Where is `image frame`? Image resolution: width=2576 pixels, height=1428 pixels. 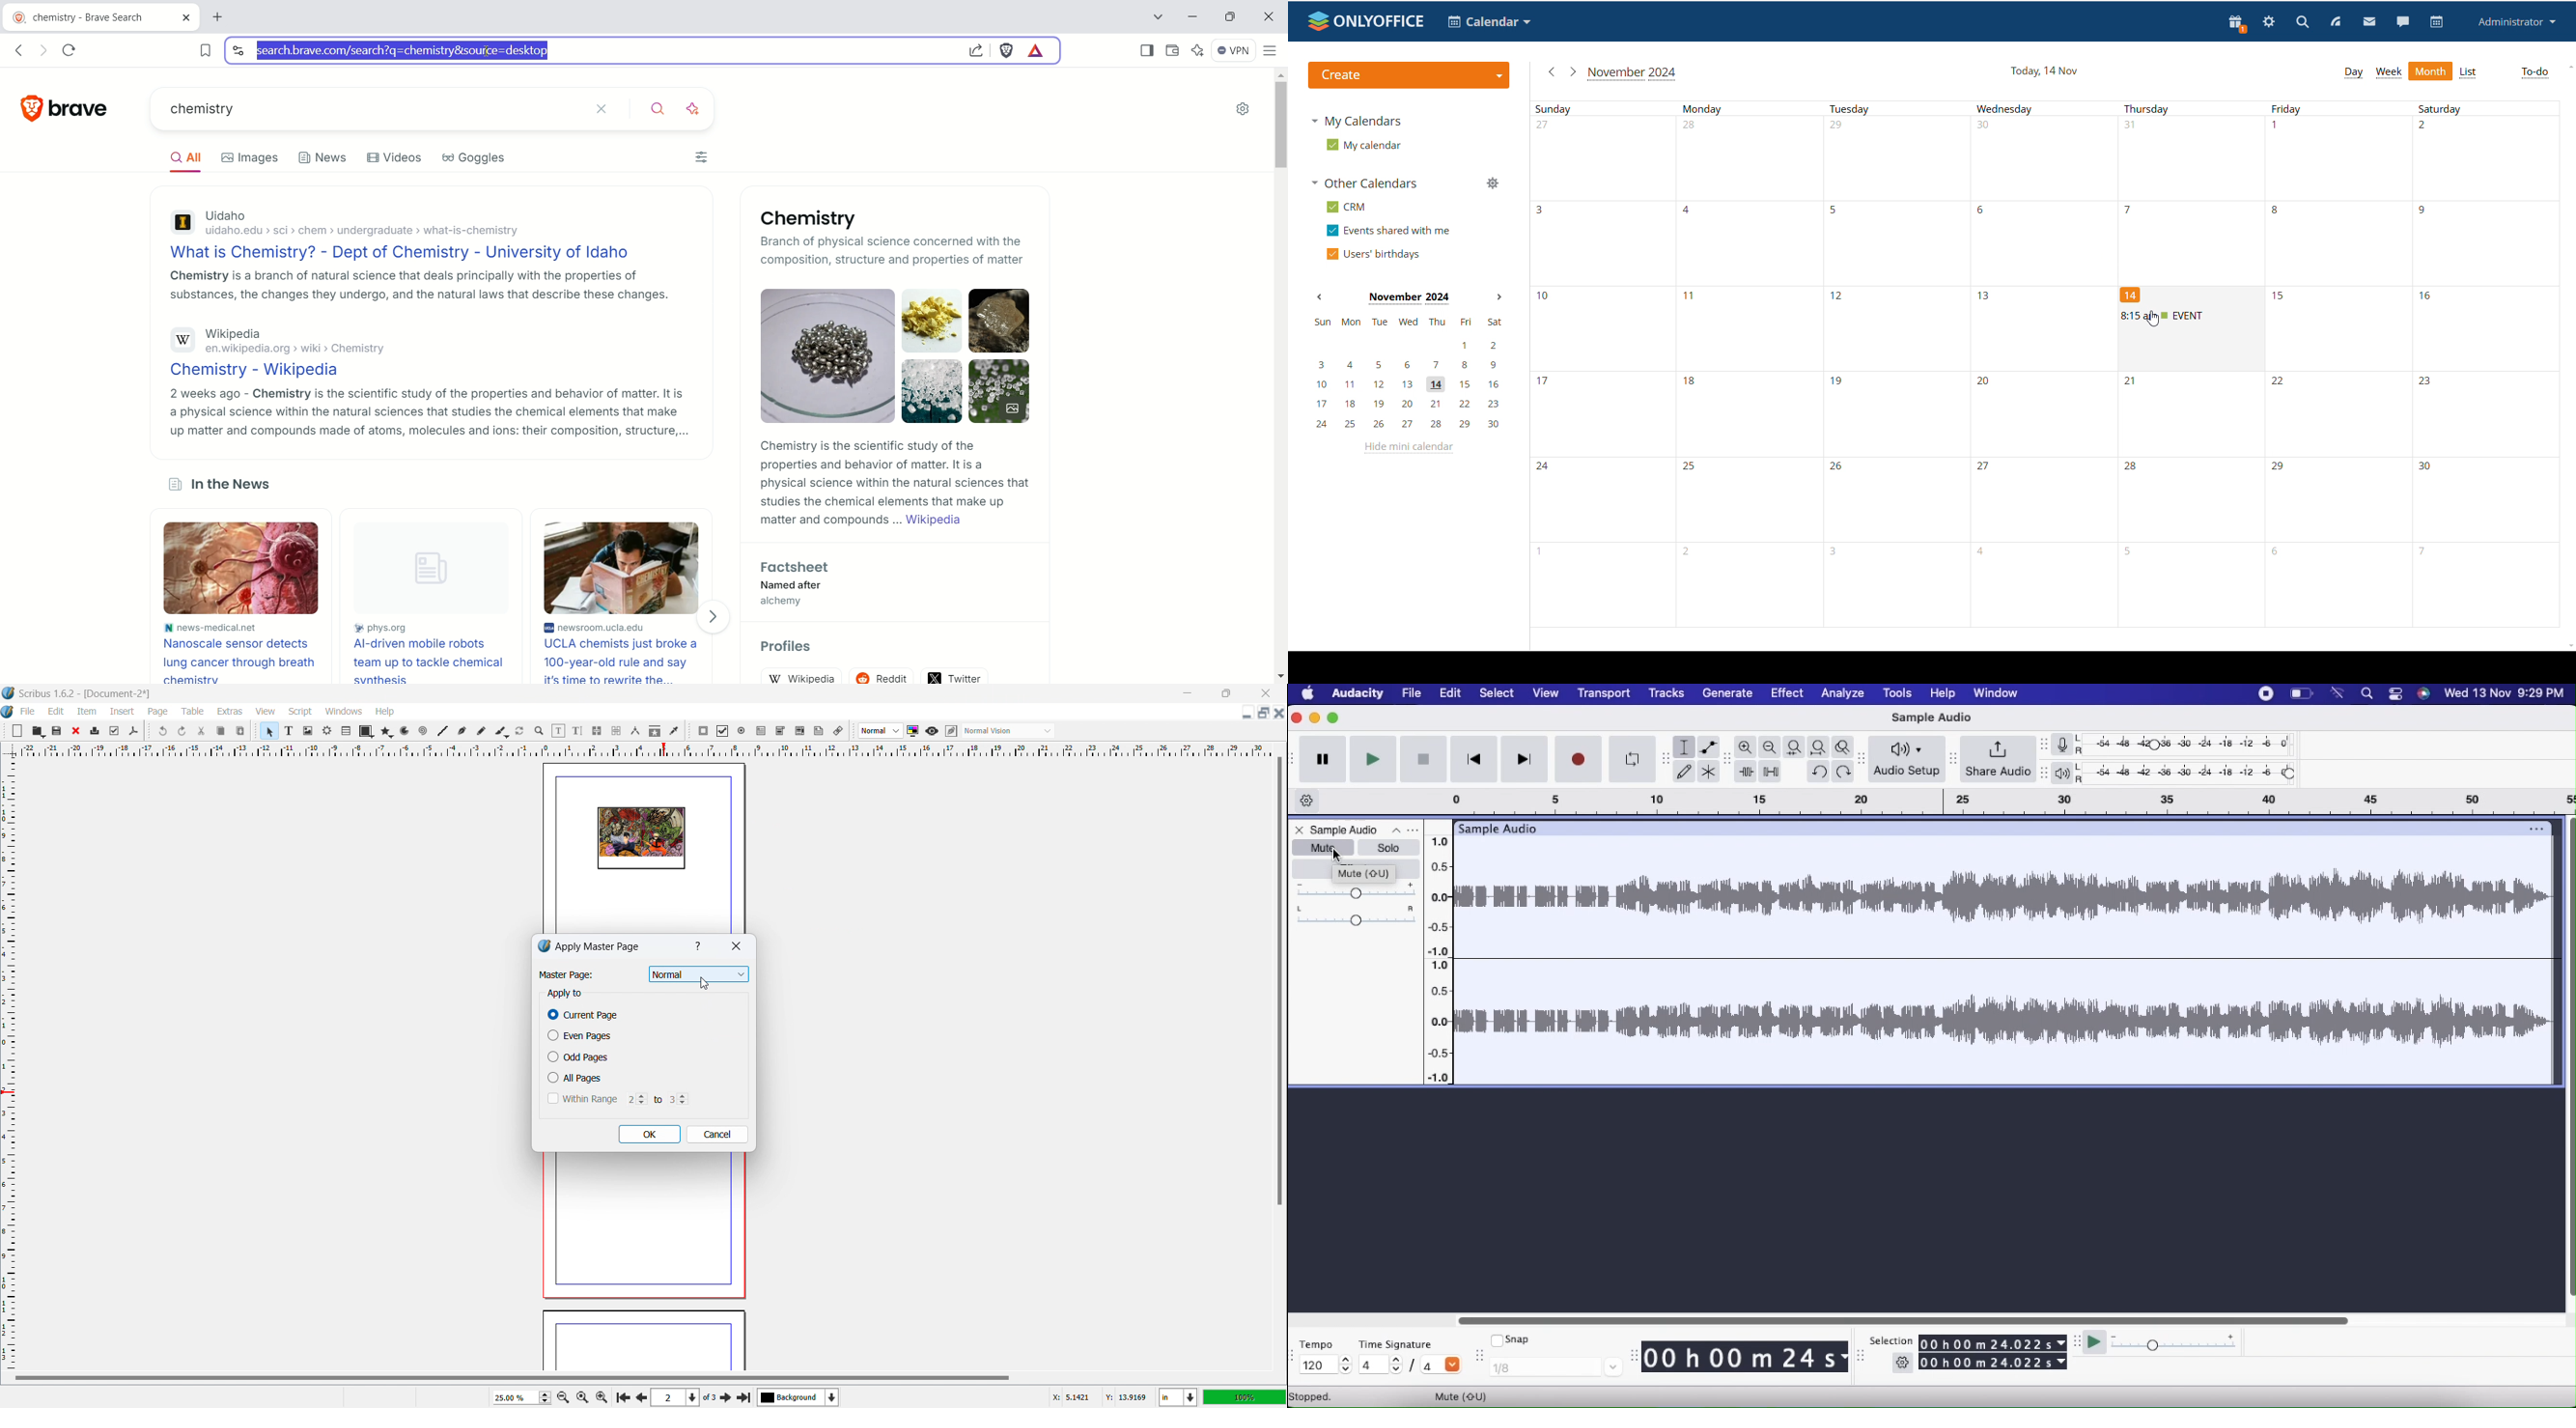
image frame is located at coordinates (308, 731).